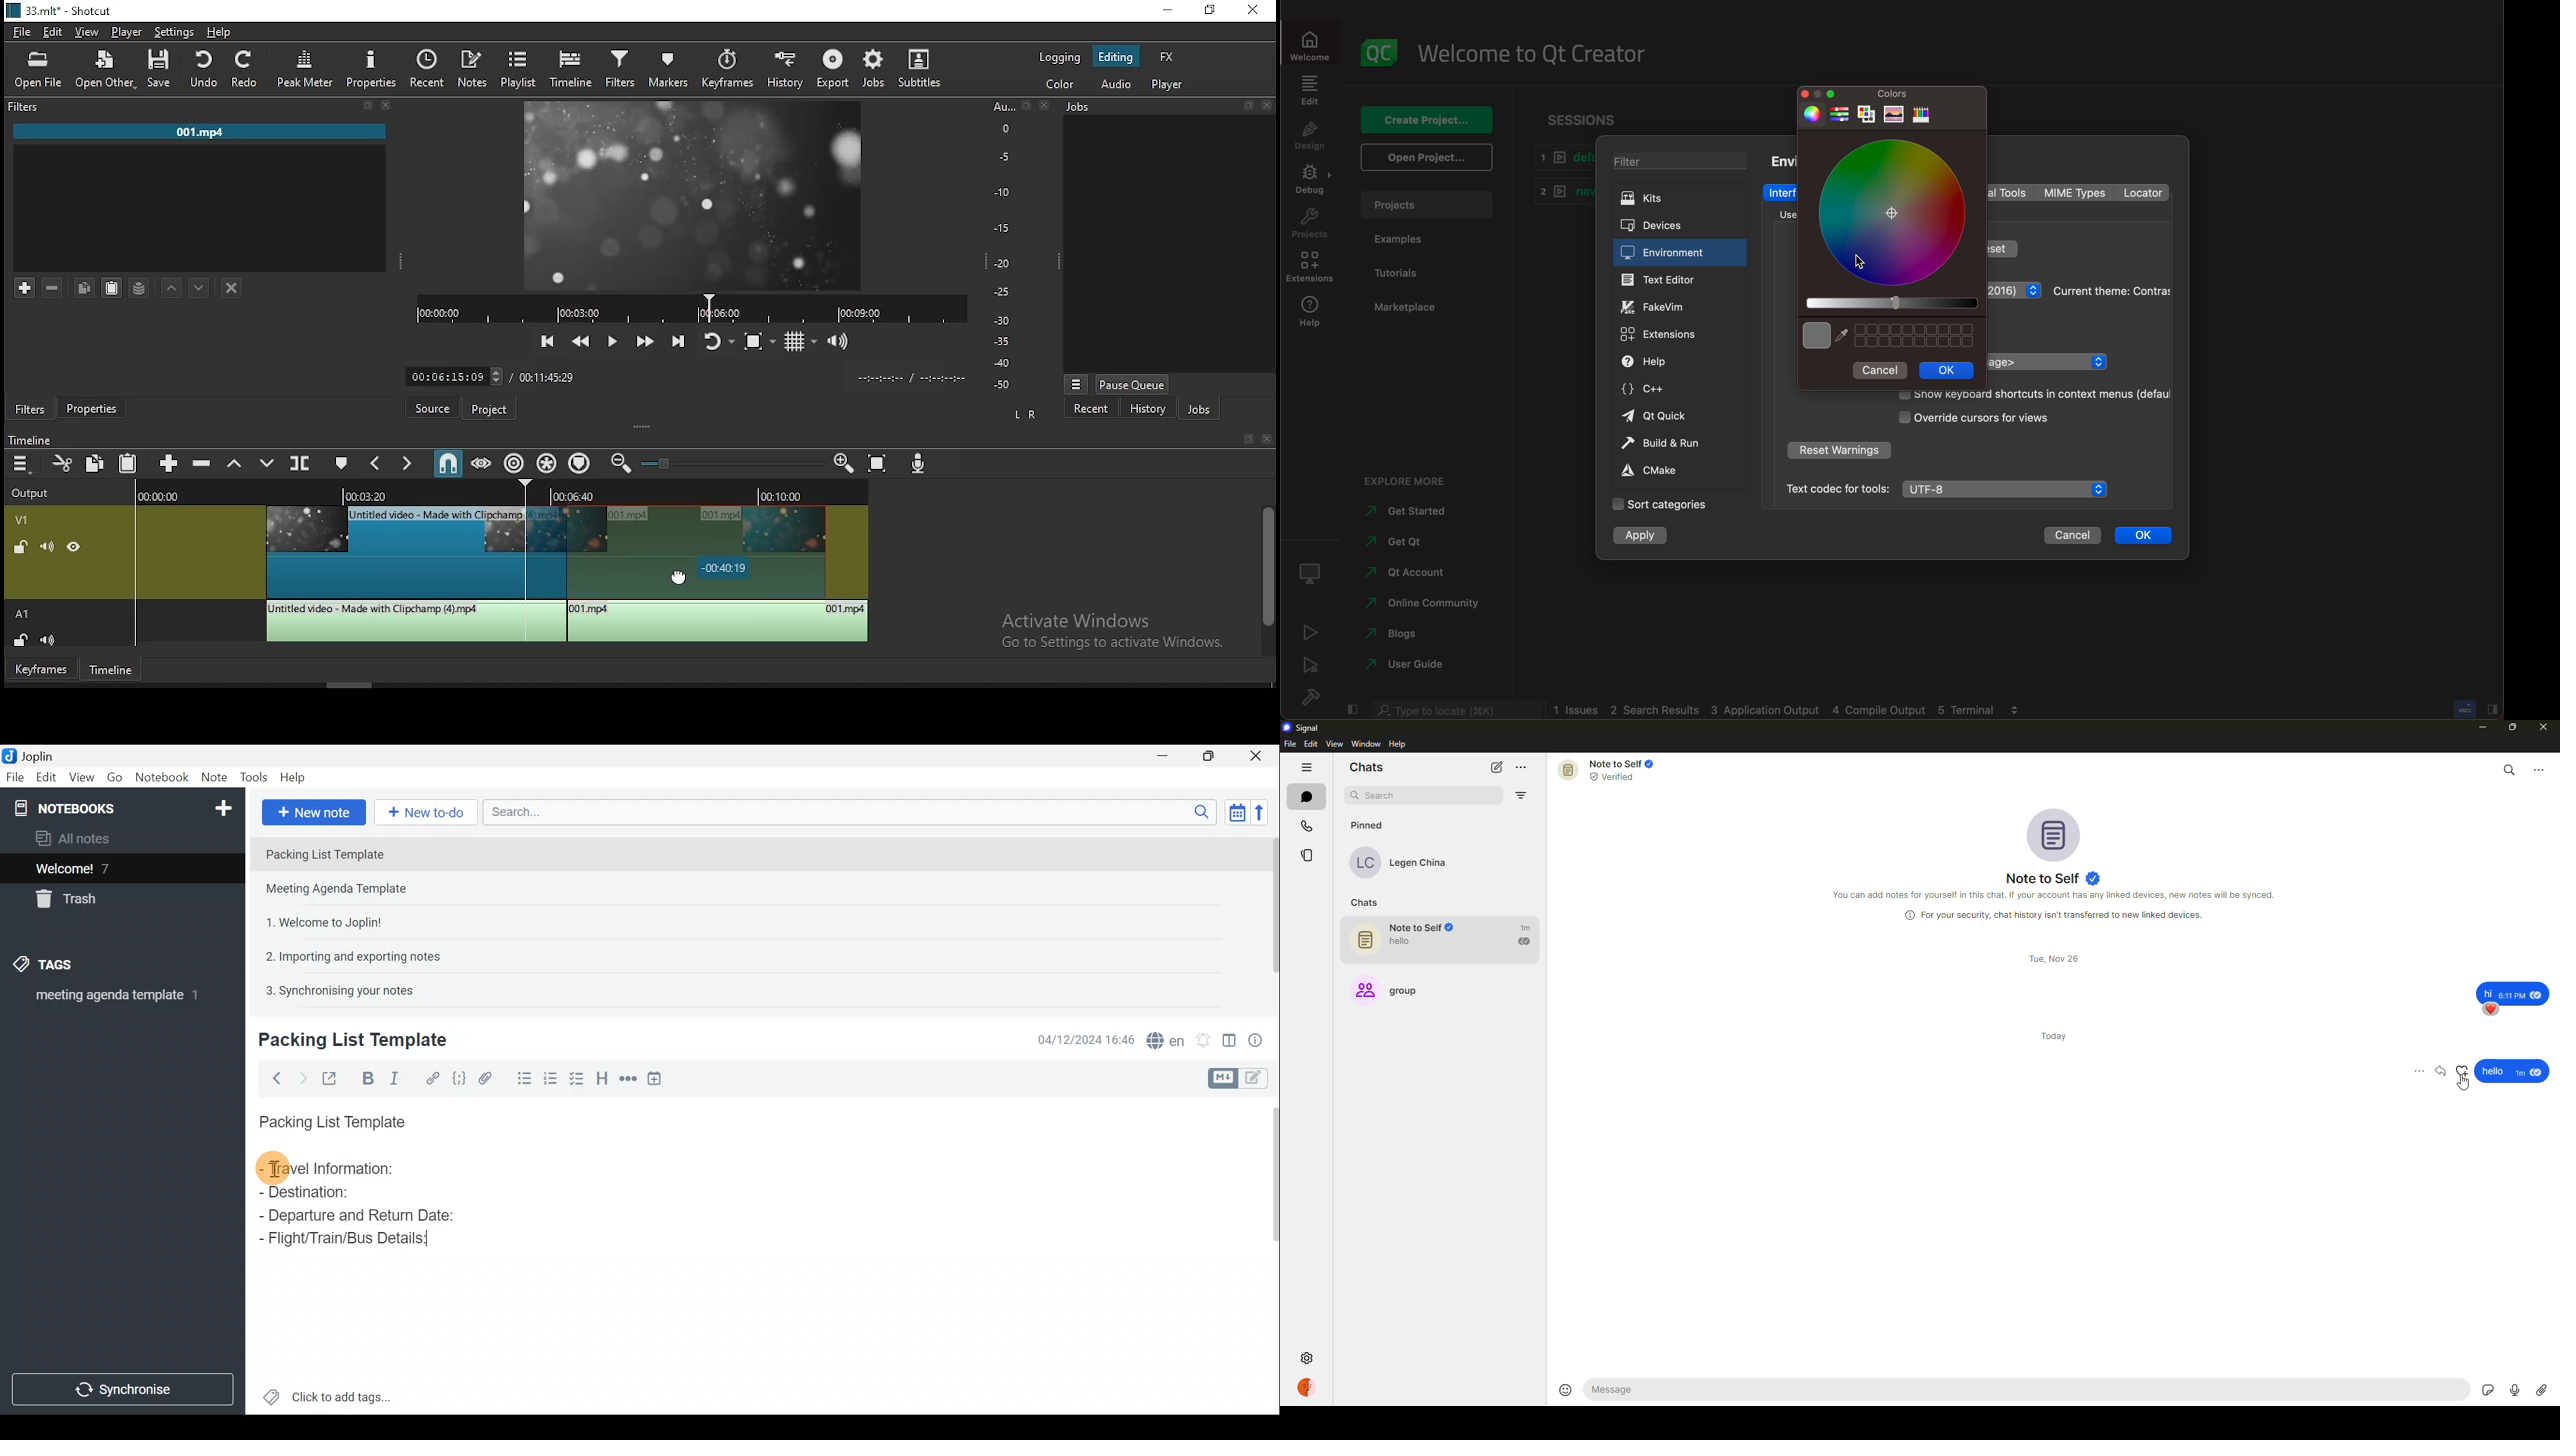 Image resolution: width=2576 pixels, height=1456 pixels. What do you see at coordinates (220, 32) in the screenshot?
I see `help` at bounding box center [220, 32].